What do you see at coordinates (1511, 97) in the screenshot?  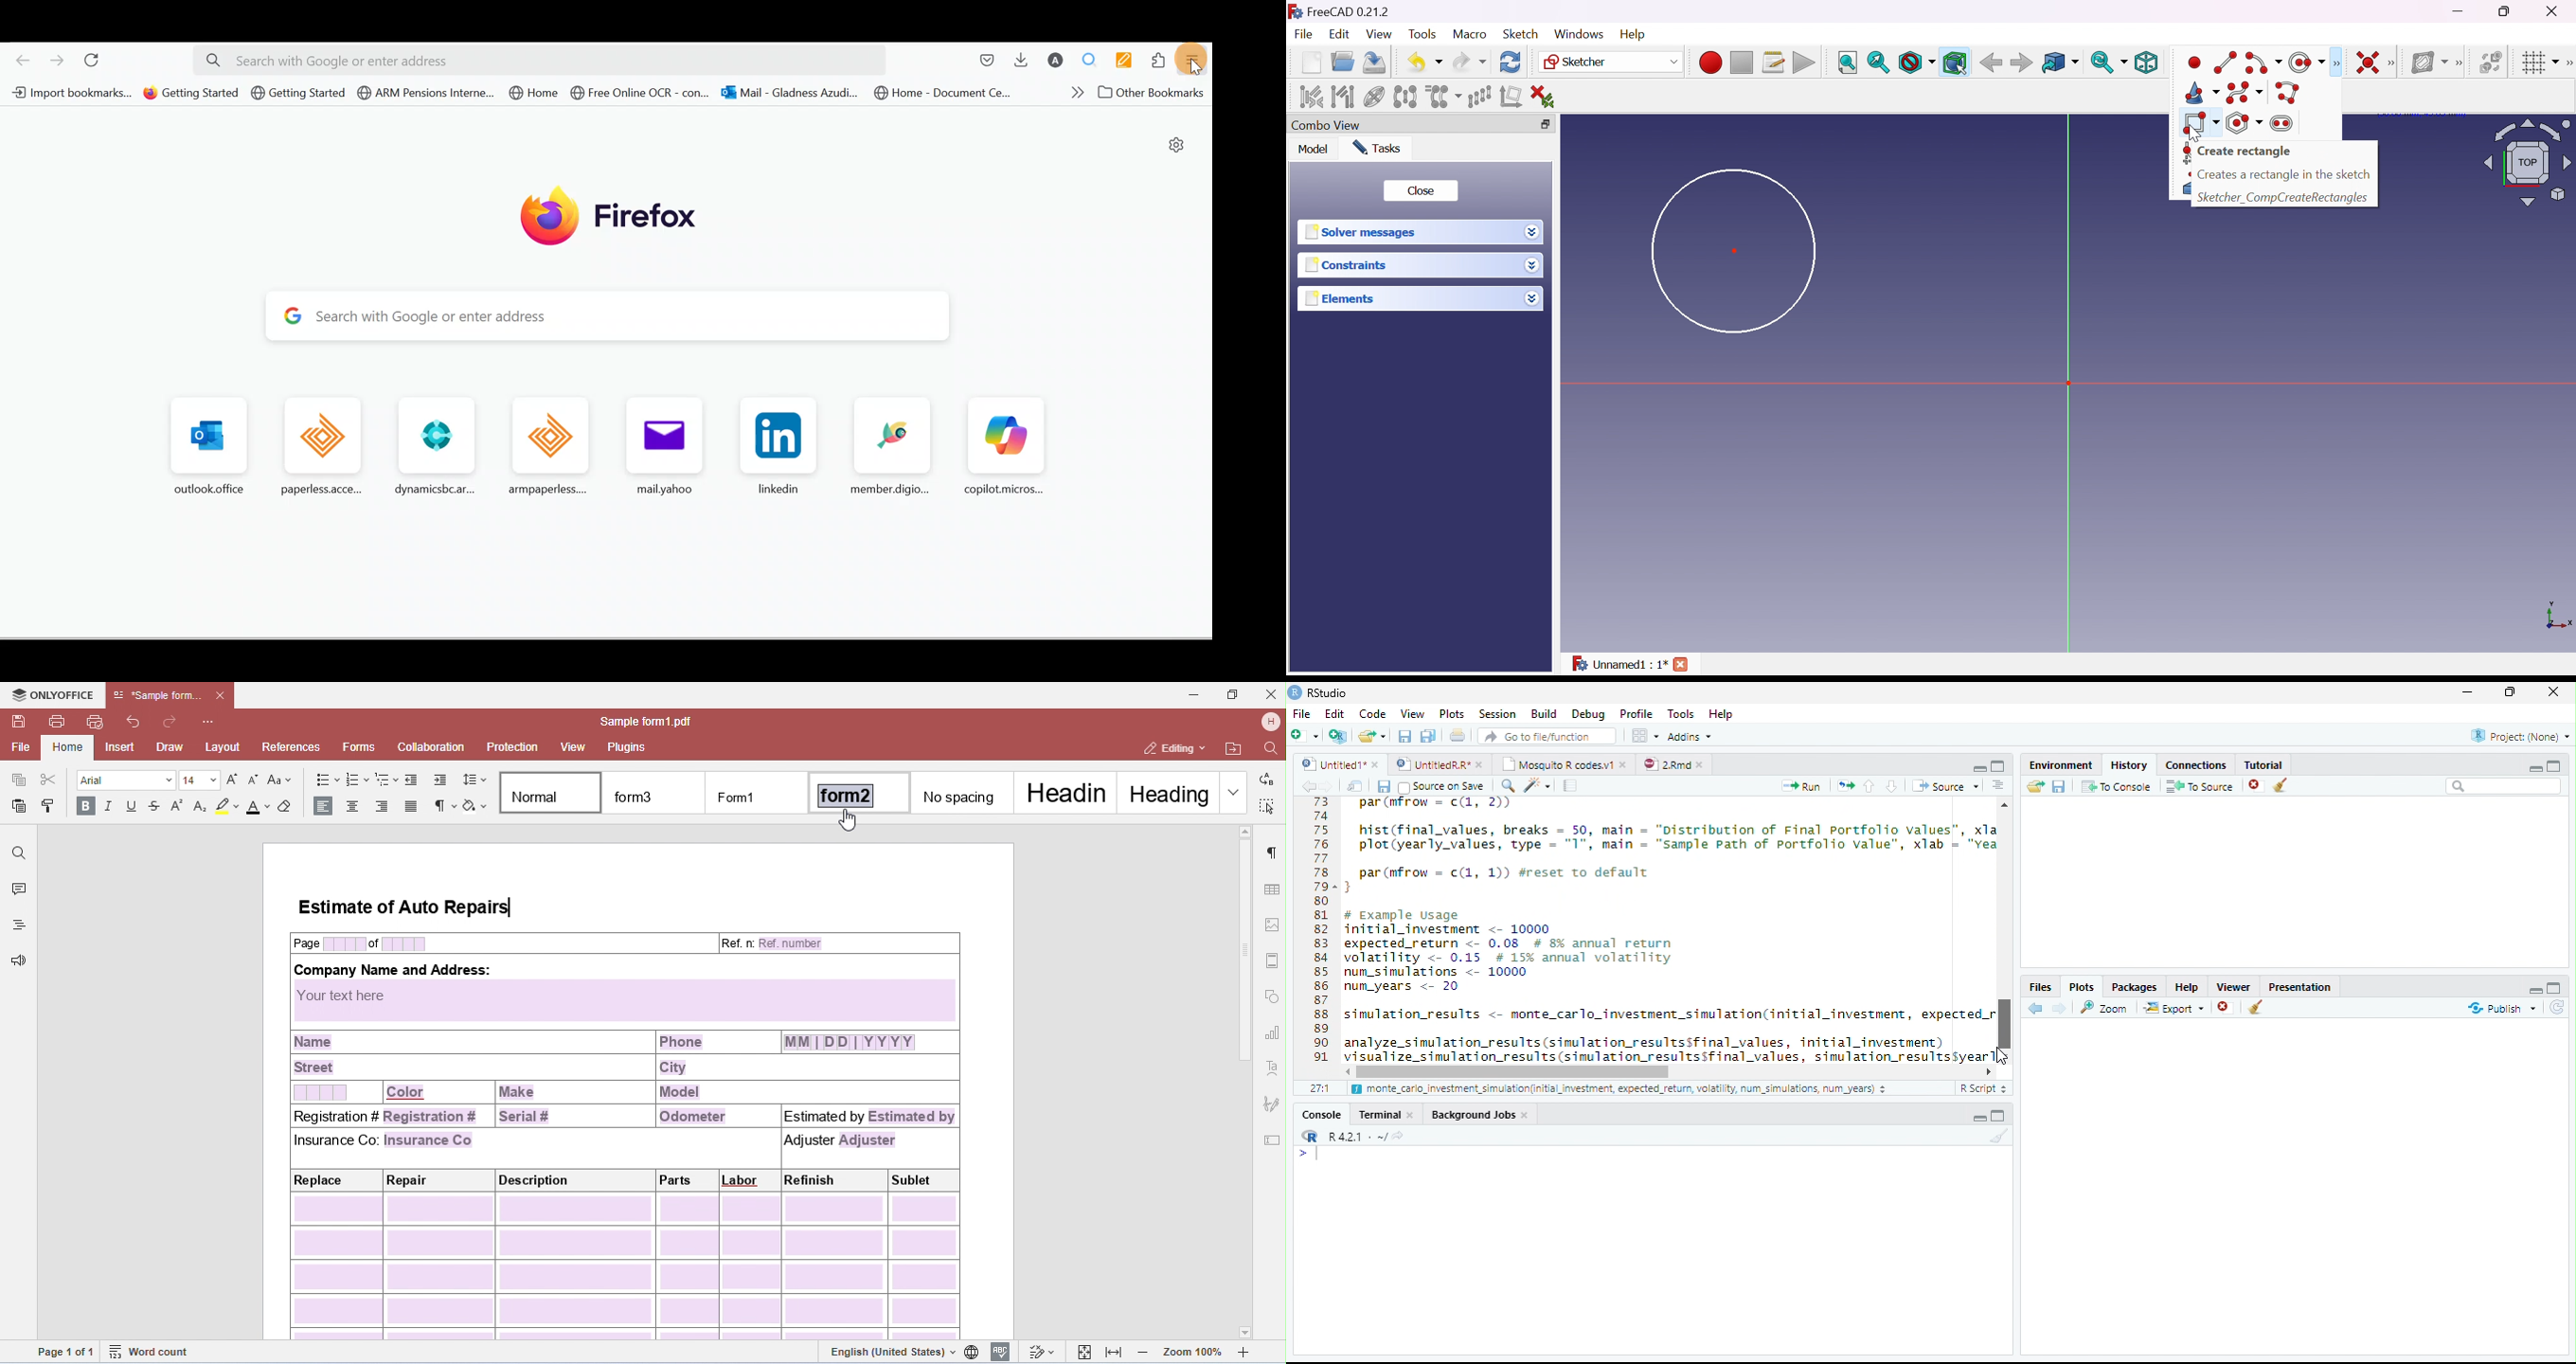 I see `Remove axes alignment` at bounding box center [1511, 97].